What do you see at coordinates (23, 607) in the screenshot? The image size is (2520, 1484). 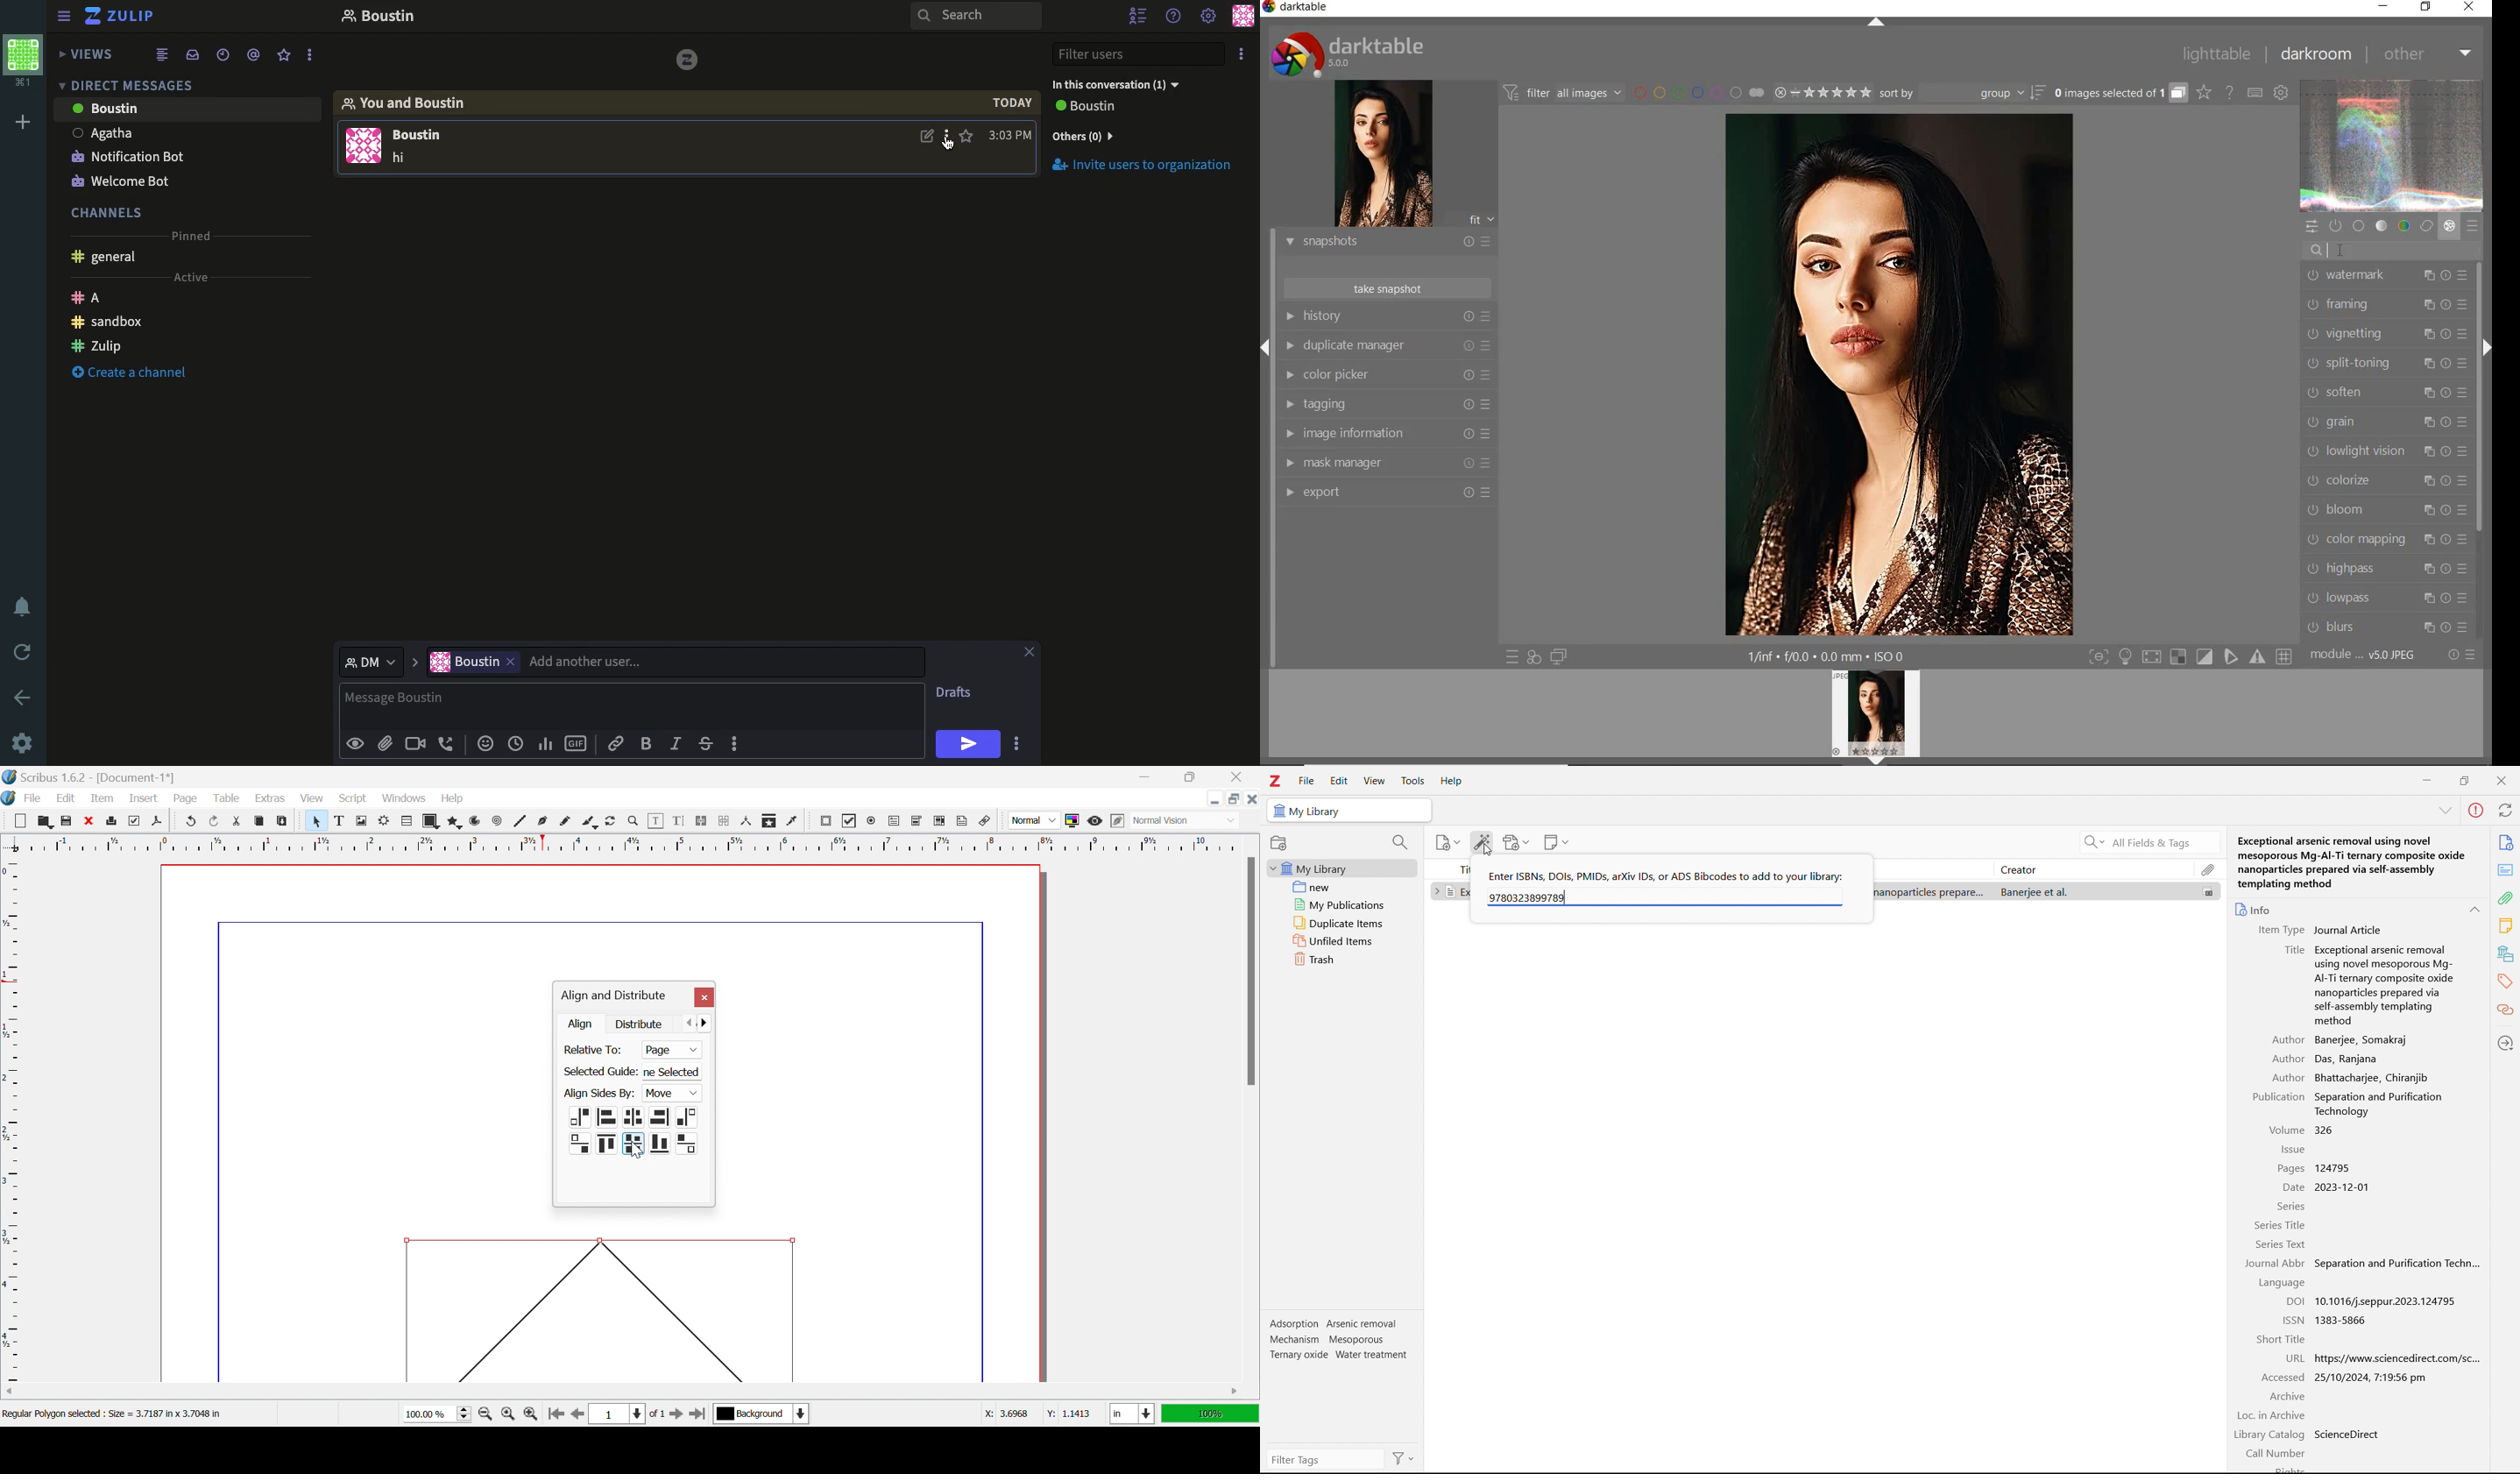 I see `Notification` at bounding box center [23, 607].